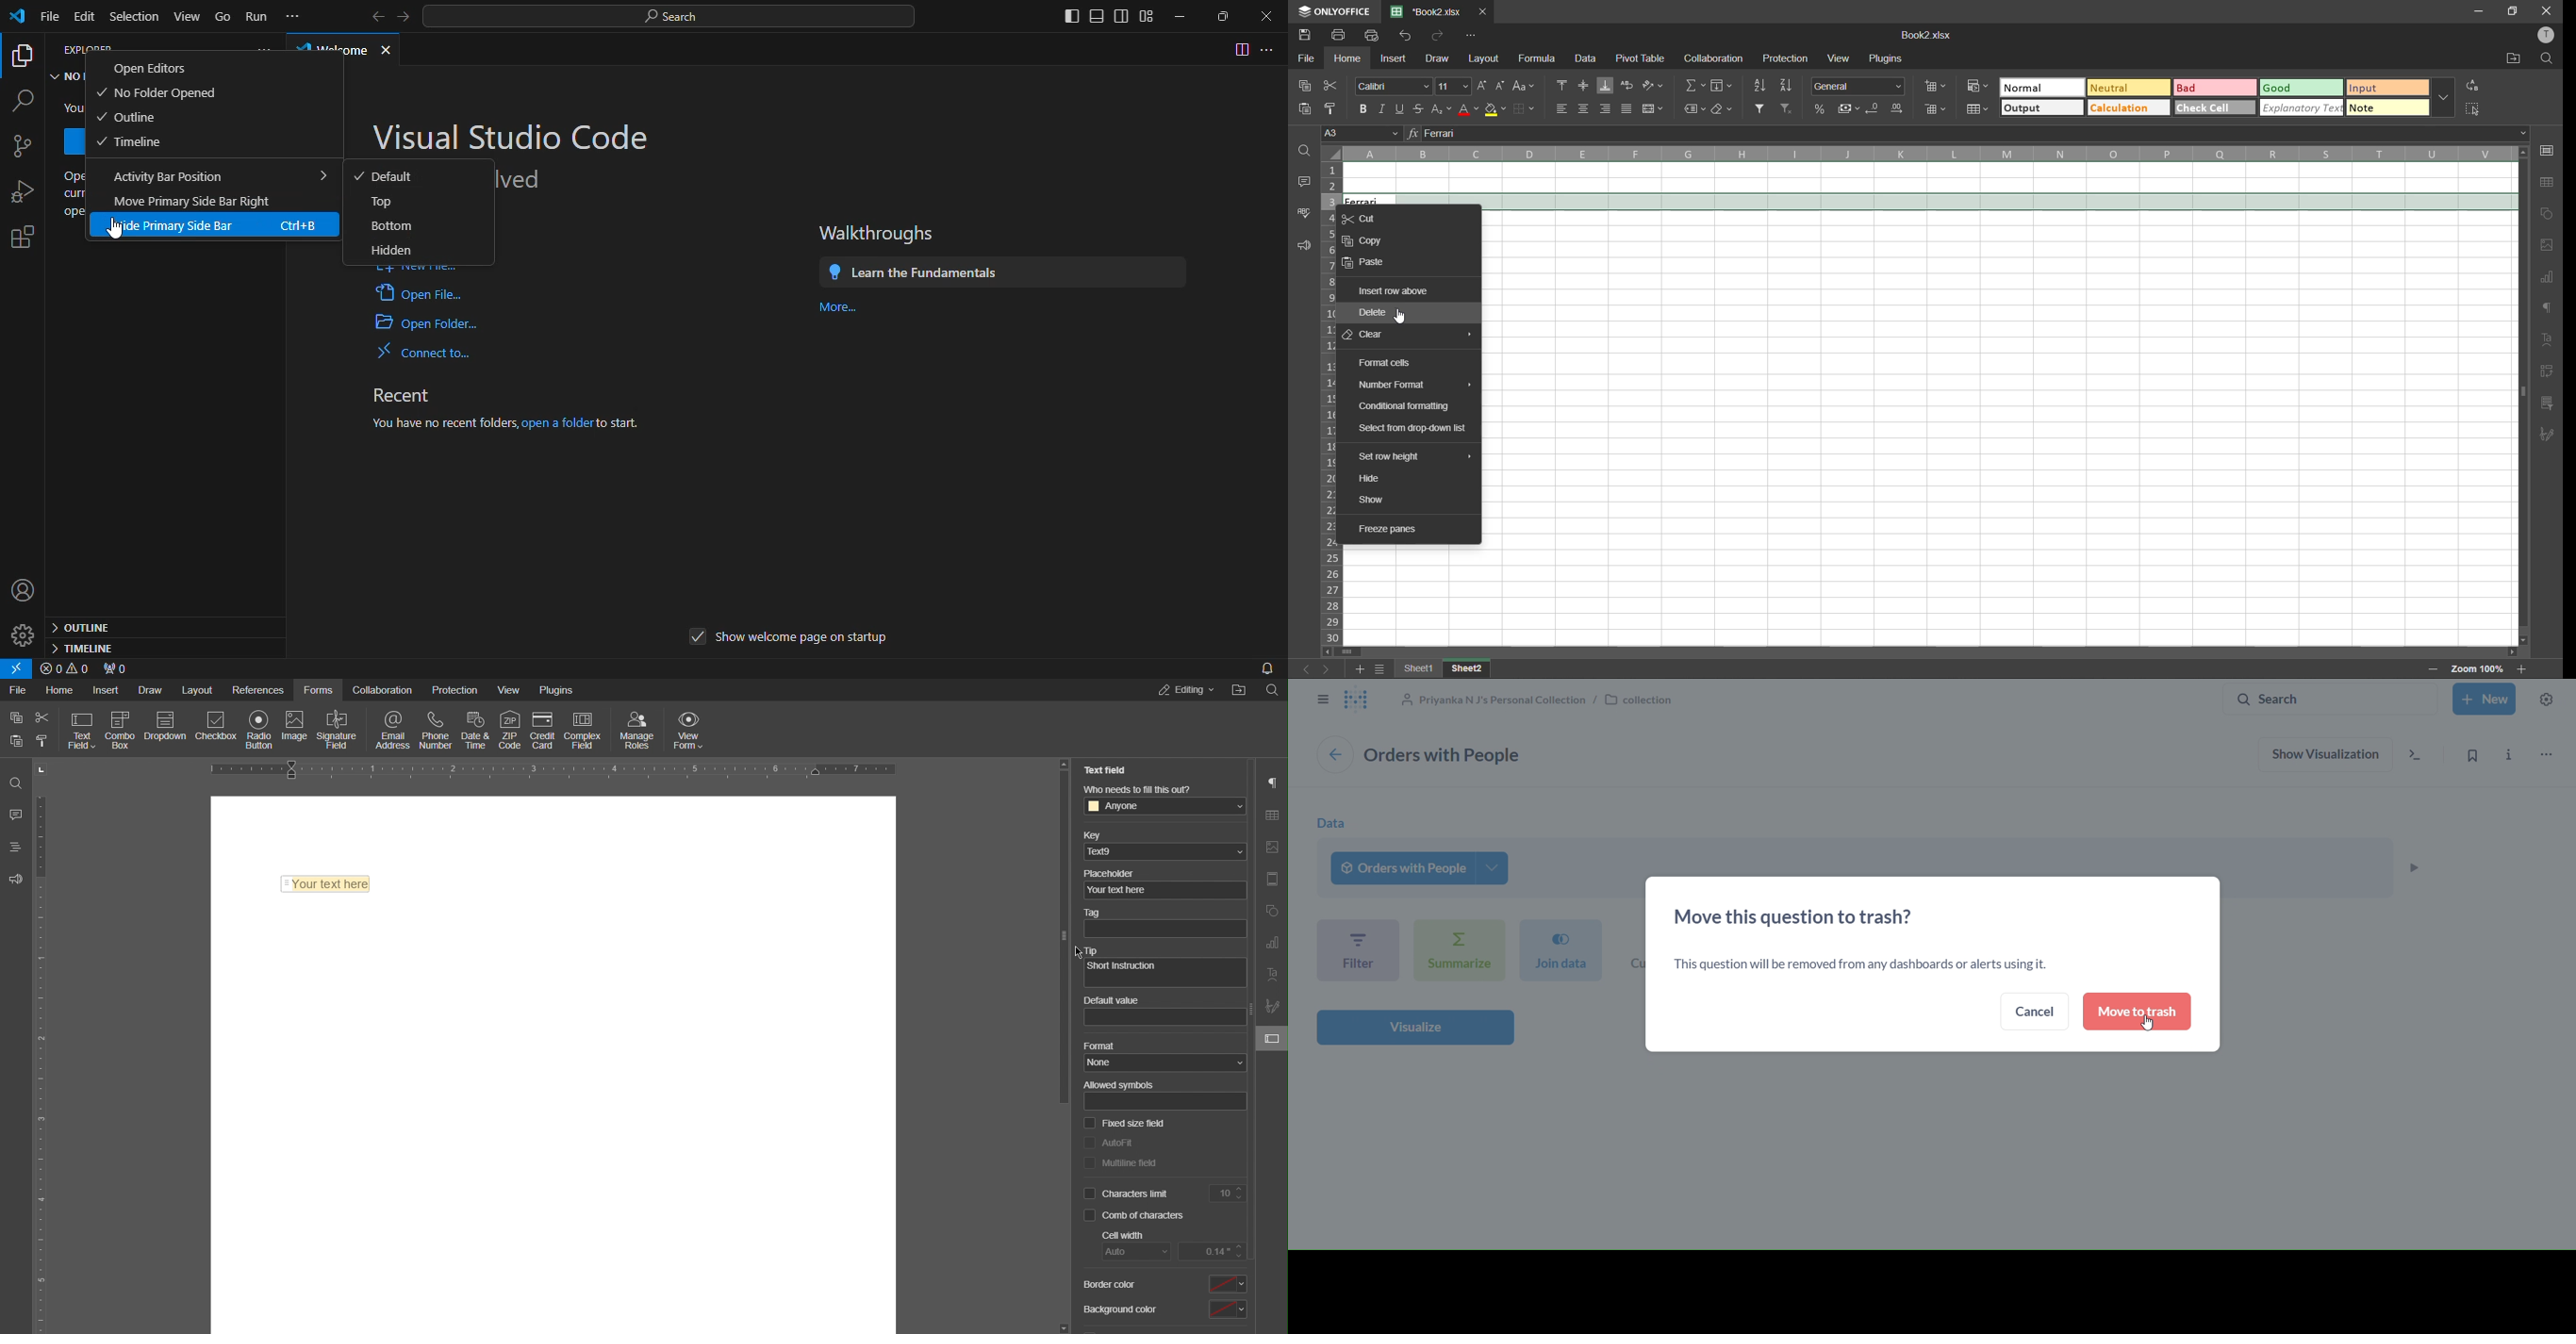 This screenshot has height=1344, width=2576. Describe the element at coordinates (1166, 1101) in the screenshot. I see `allowed sybols` at that location.